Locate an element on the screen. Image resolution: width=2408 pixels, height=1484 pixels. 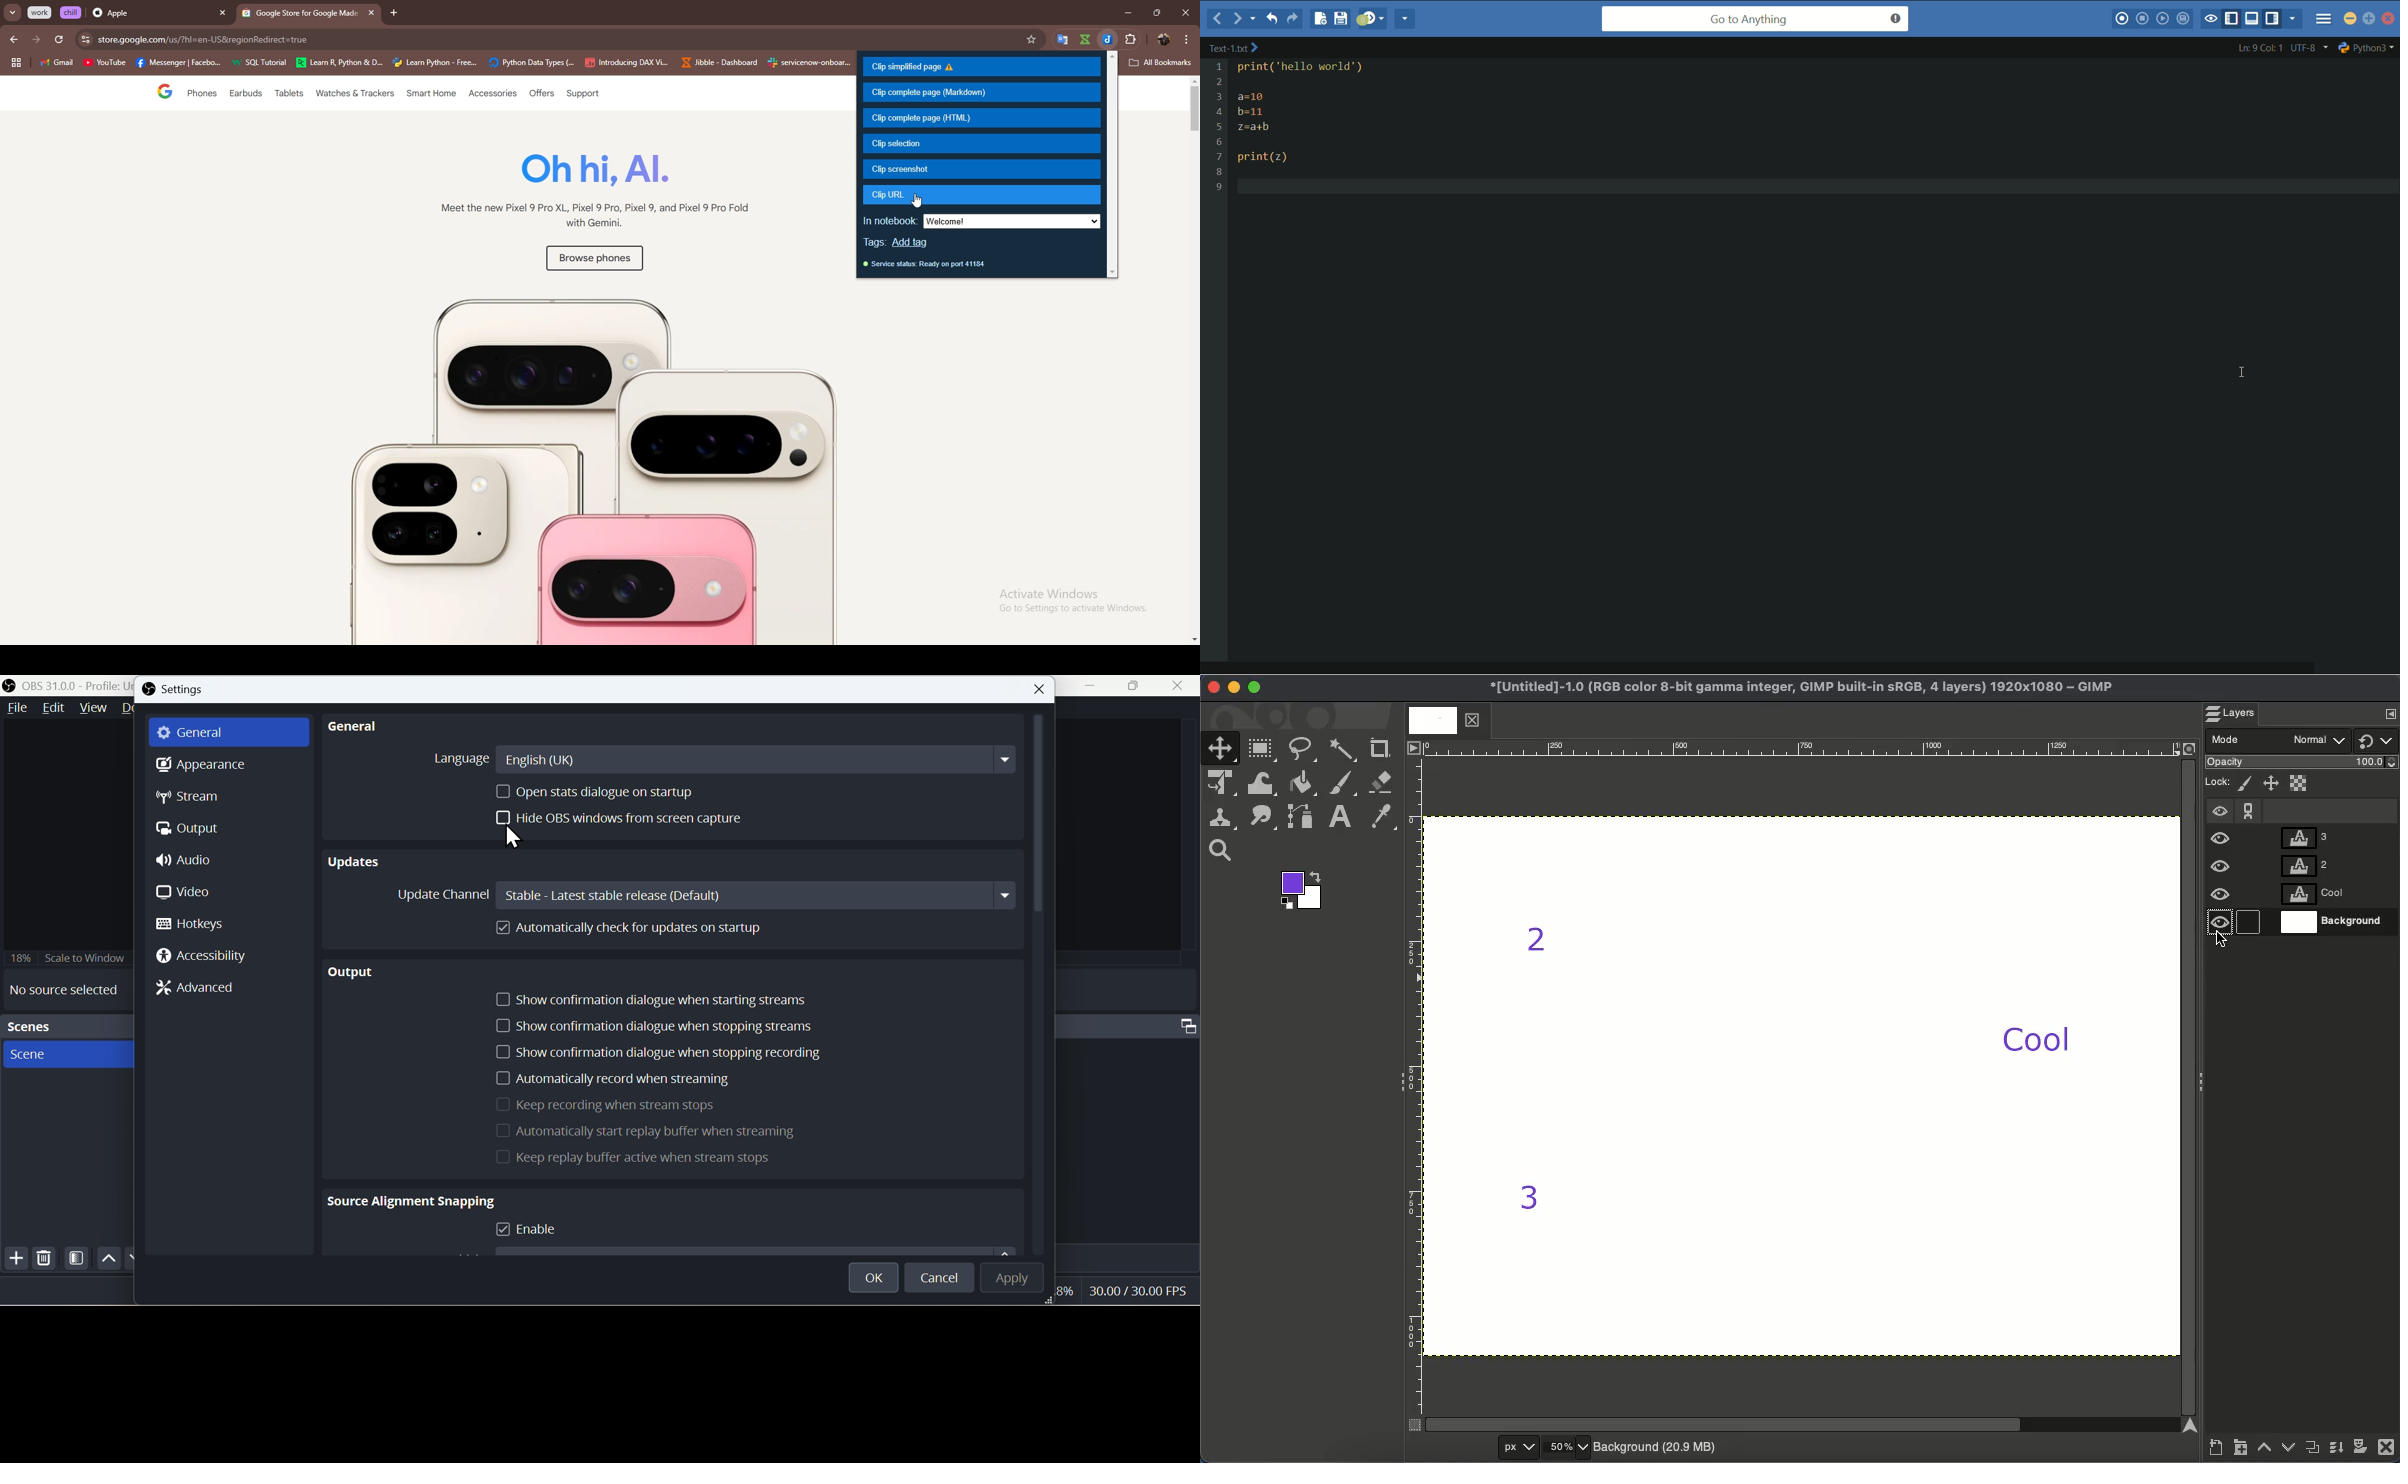
tags is located at coordinates (876, 242).